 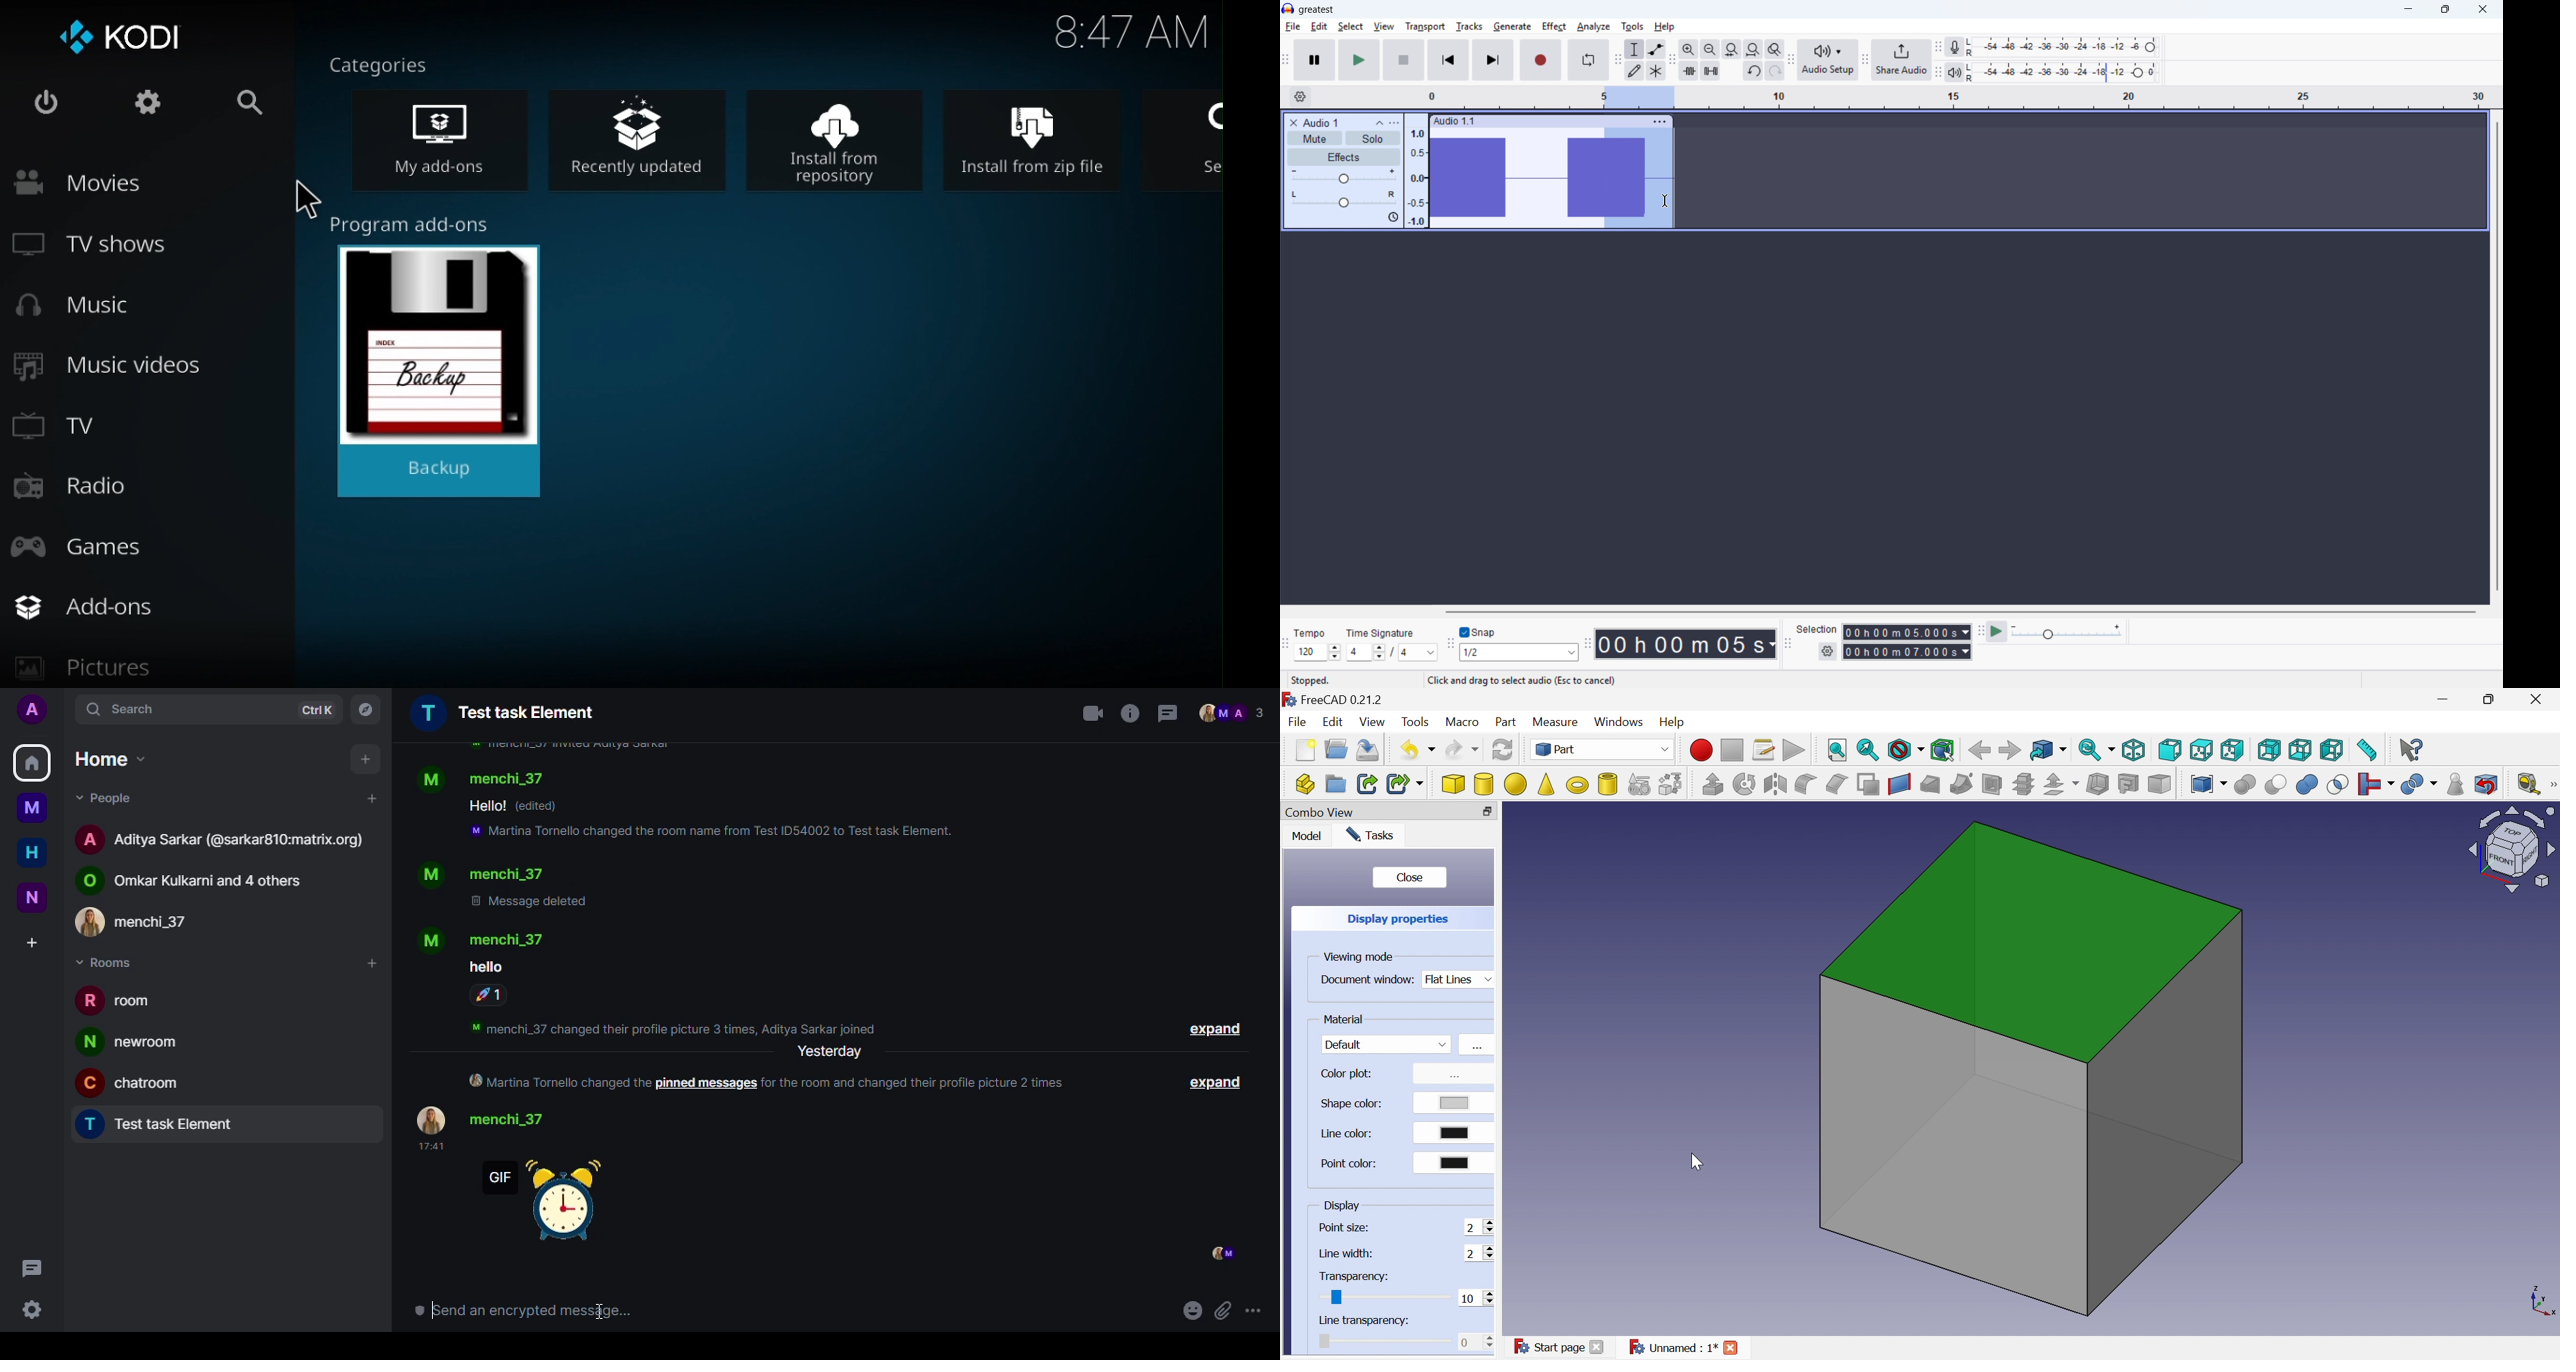 What do you see at coordinates (30, 1309) in the screenshot?
I see `quick settings` at bounding box center [30, 1309].